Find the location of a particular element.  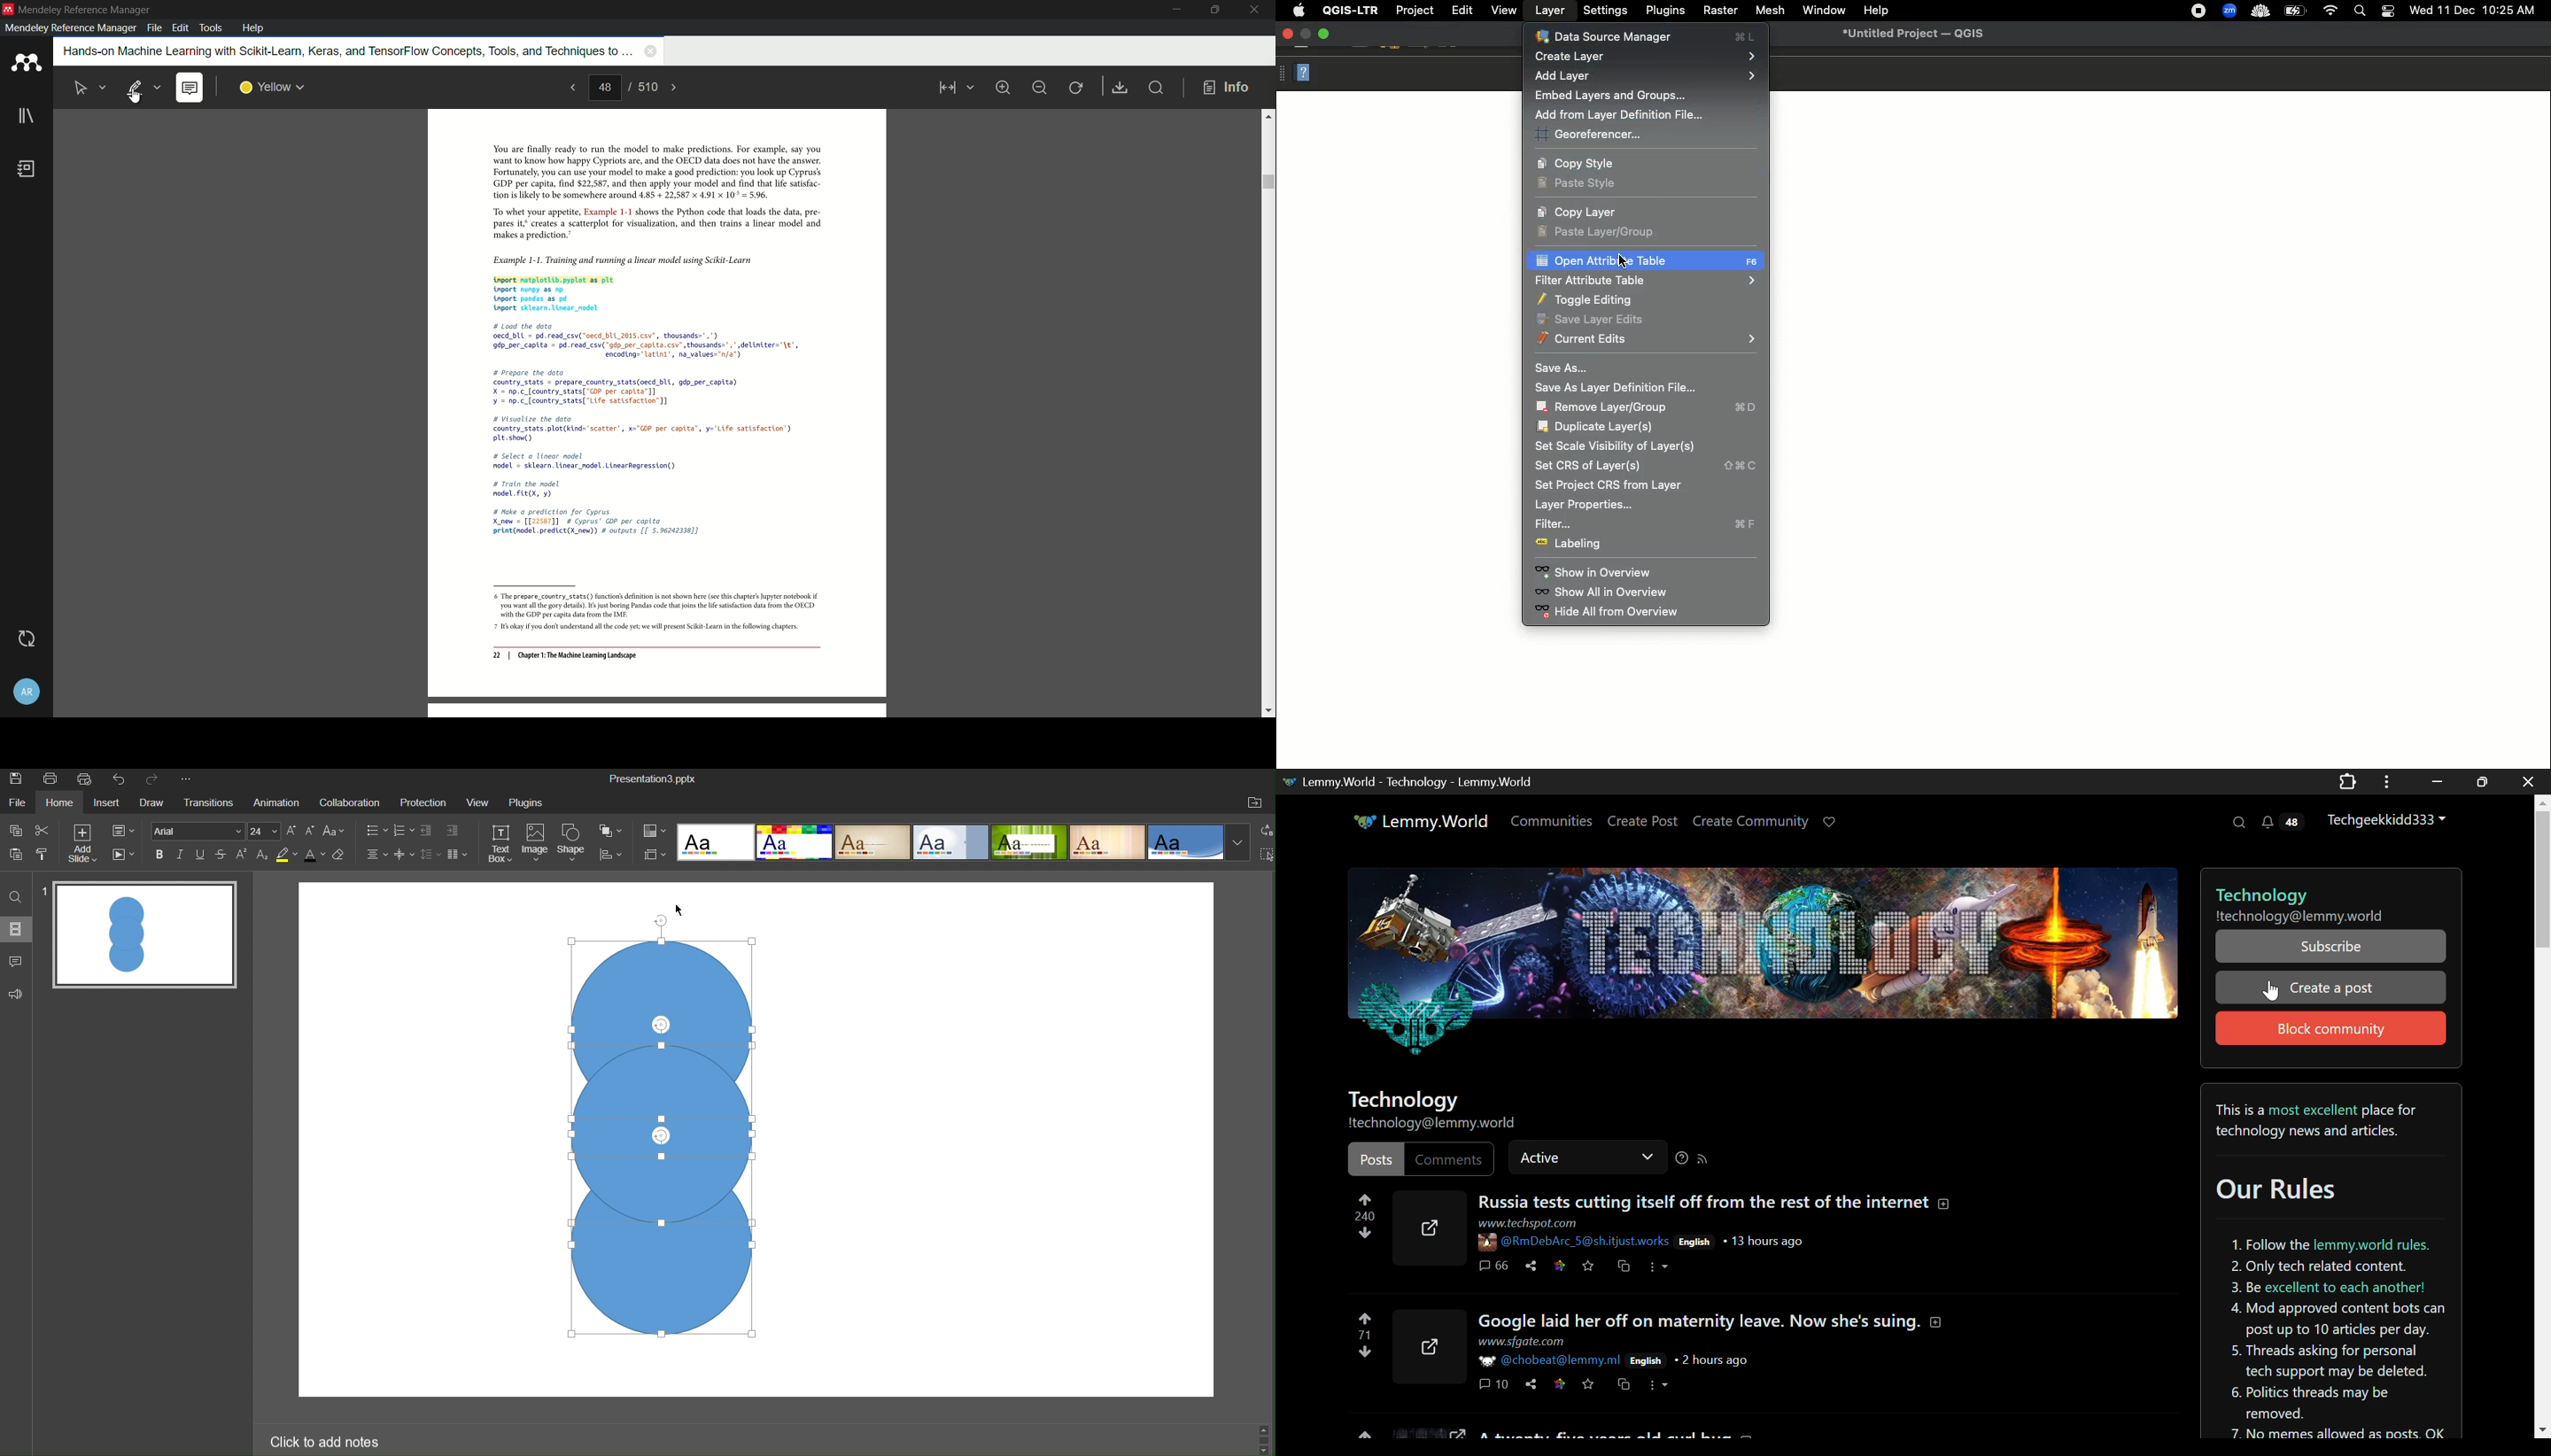

Sorting Help is located at coordinates (1681, 1158).